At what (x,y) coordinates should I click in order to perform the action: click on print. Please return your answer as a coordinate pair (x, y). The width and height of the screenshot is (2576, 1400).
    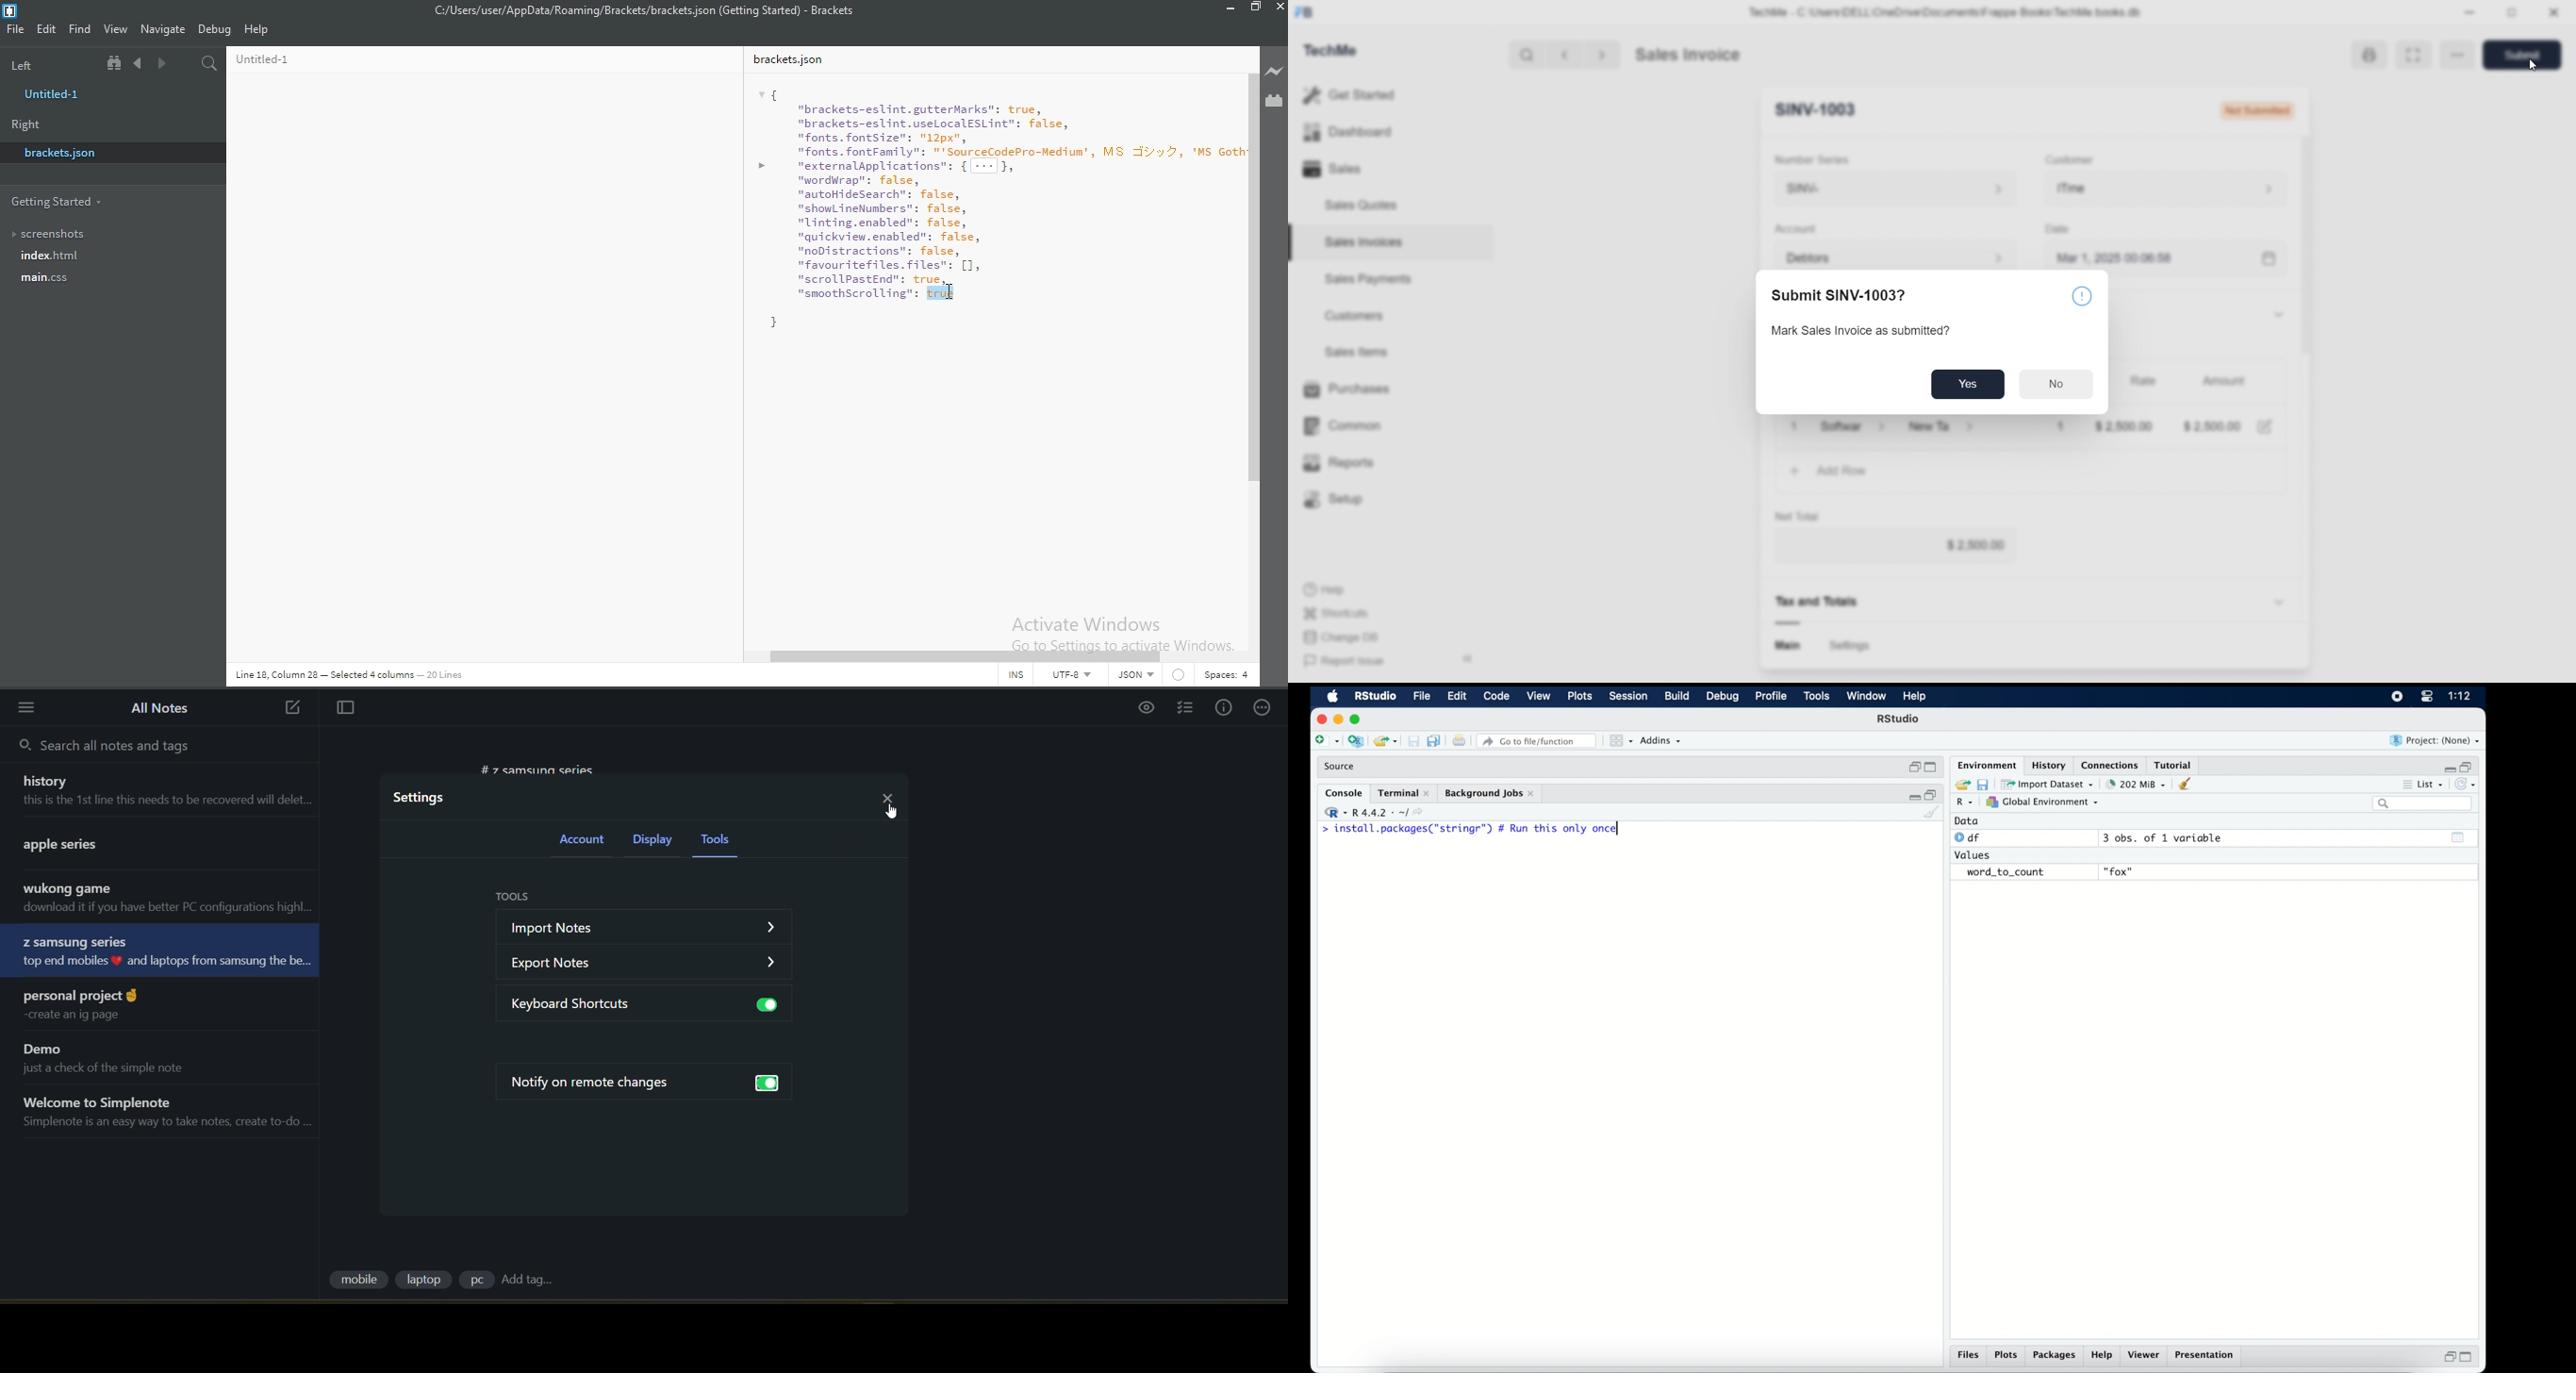
    Looking at the image, I should click on (1459, 742).